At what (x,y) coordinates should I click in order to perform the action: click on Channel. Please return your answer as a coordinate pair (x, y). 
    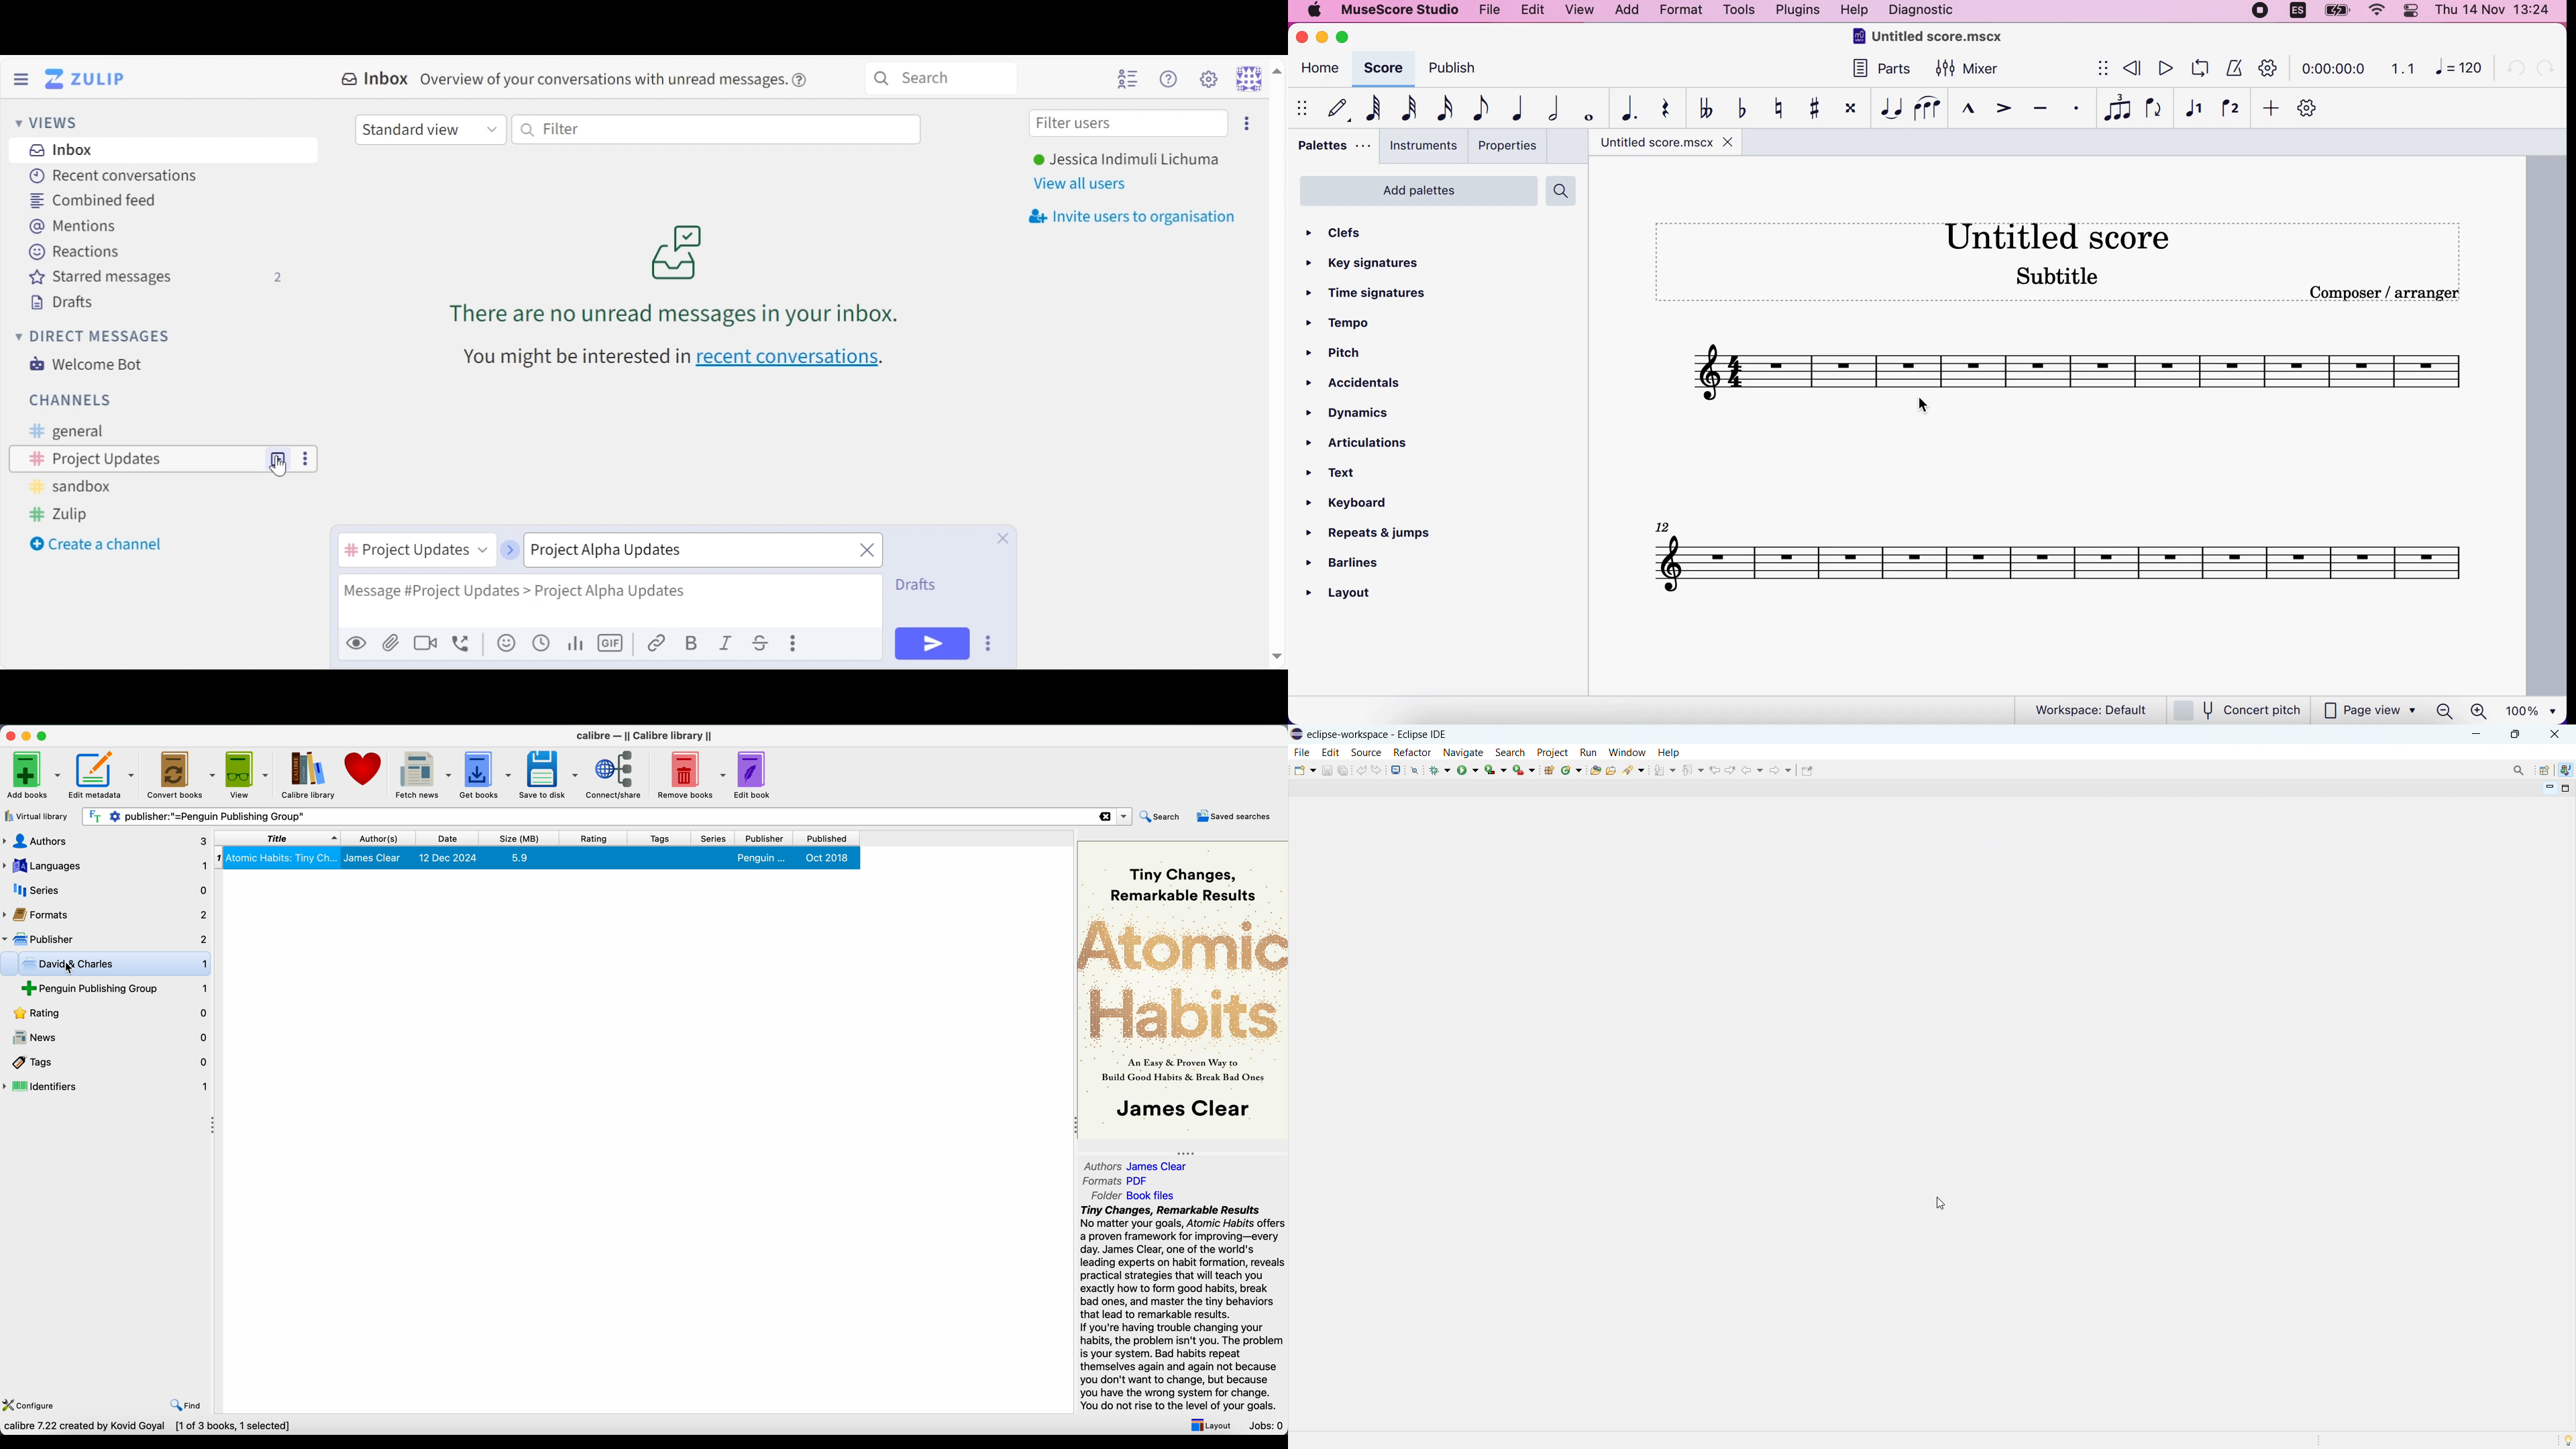
    Looking at the image, I should click on (70, 399).